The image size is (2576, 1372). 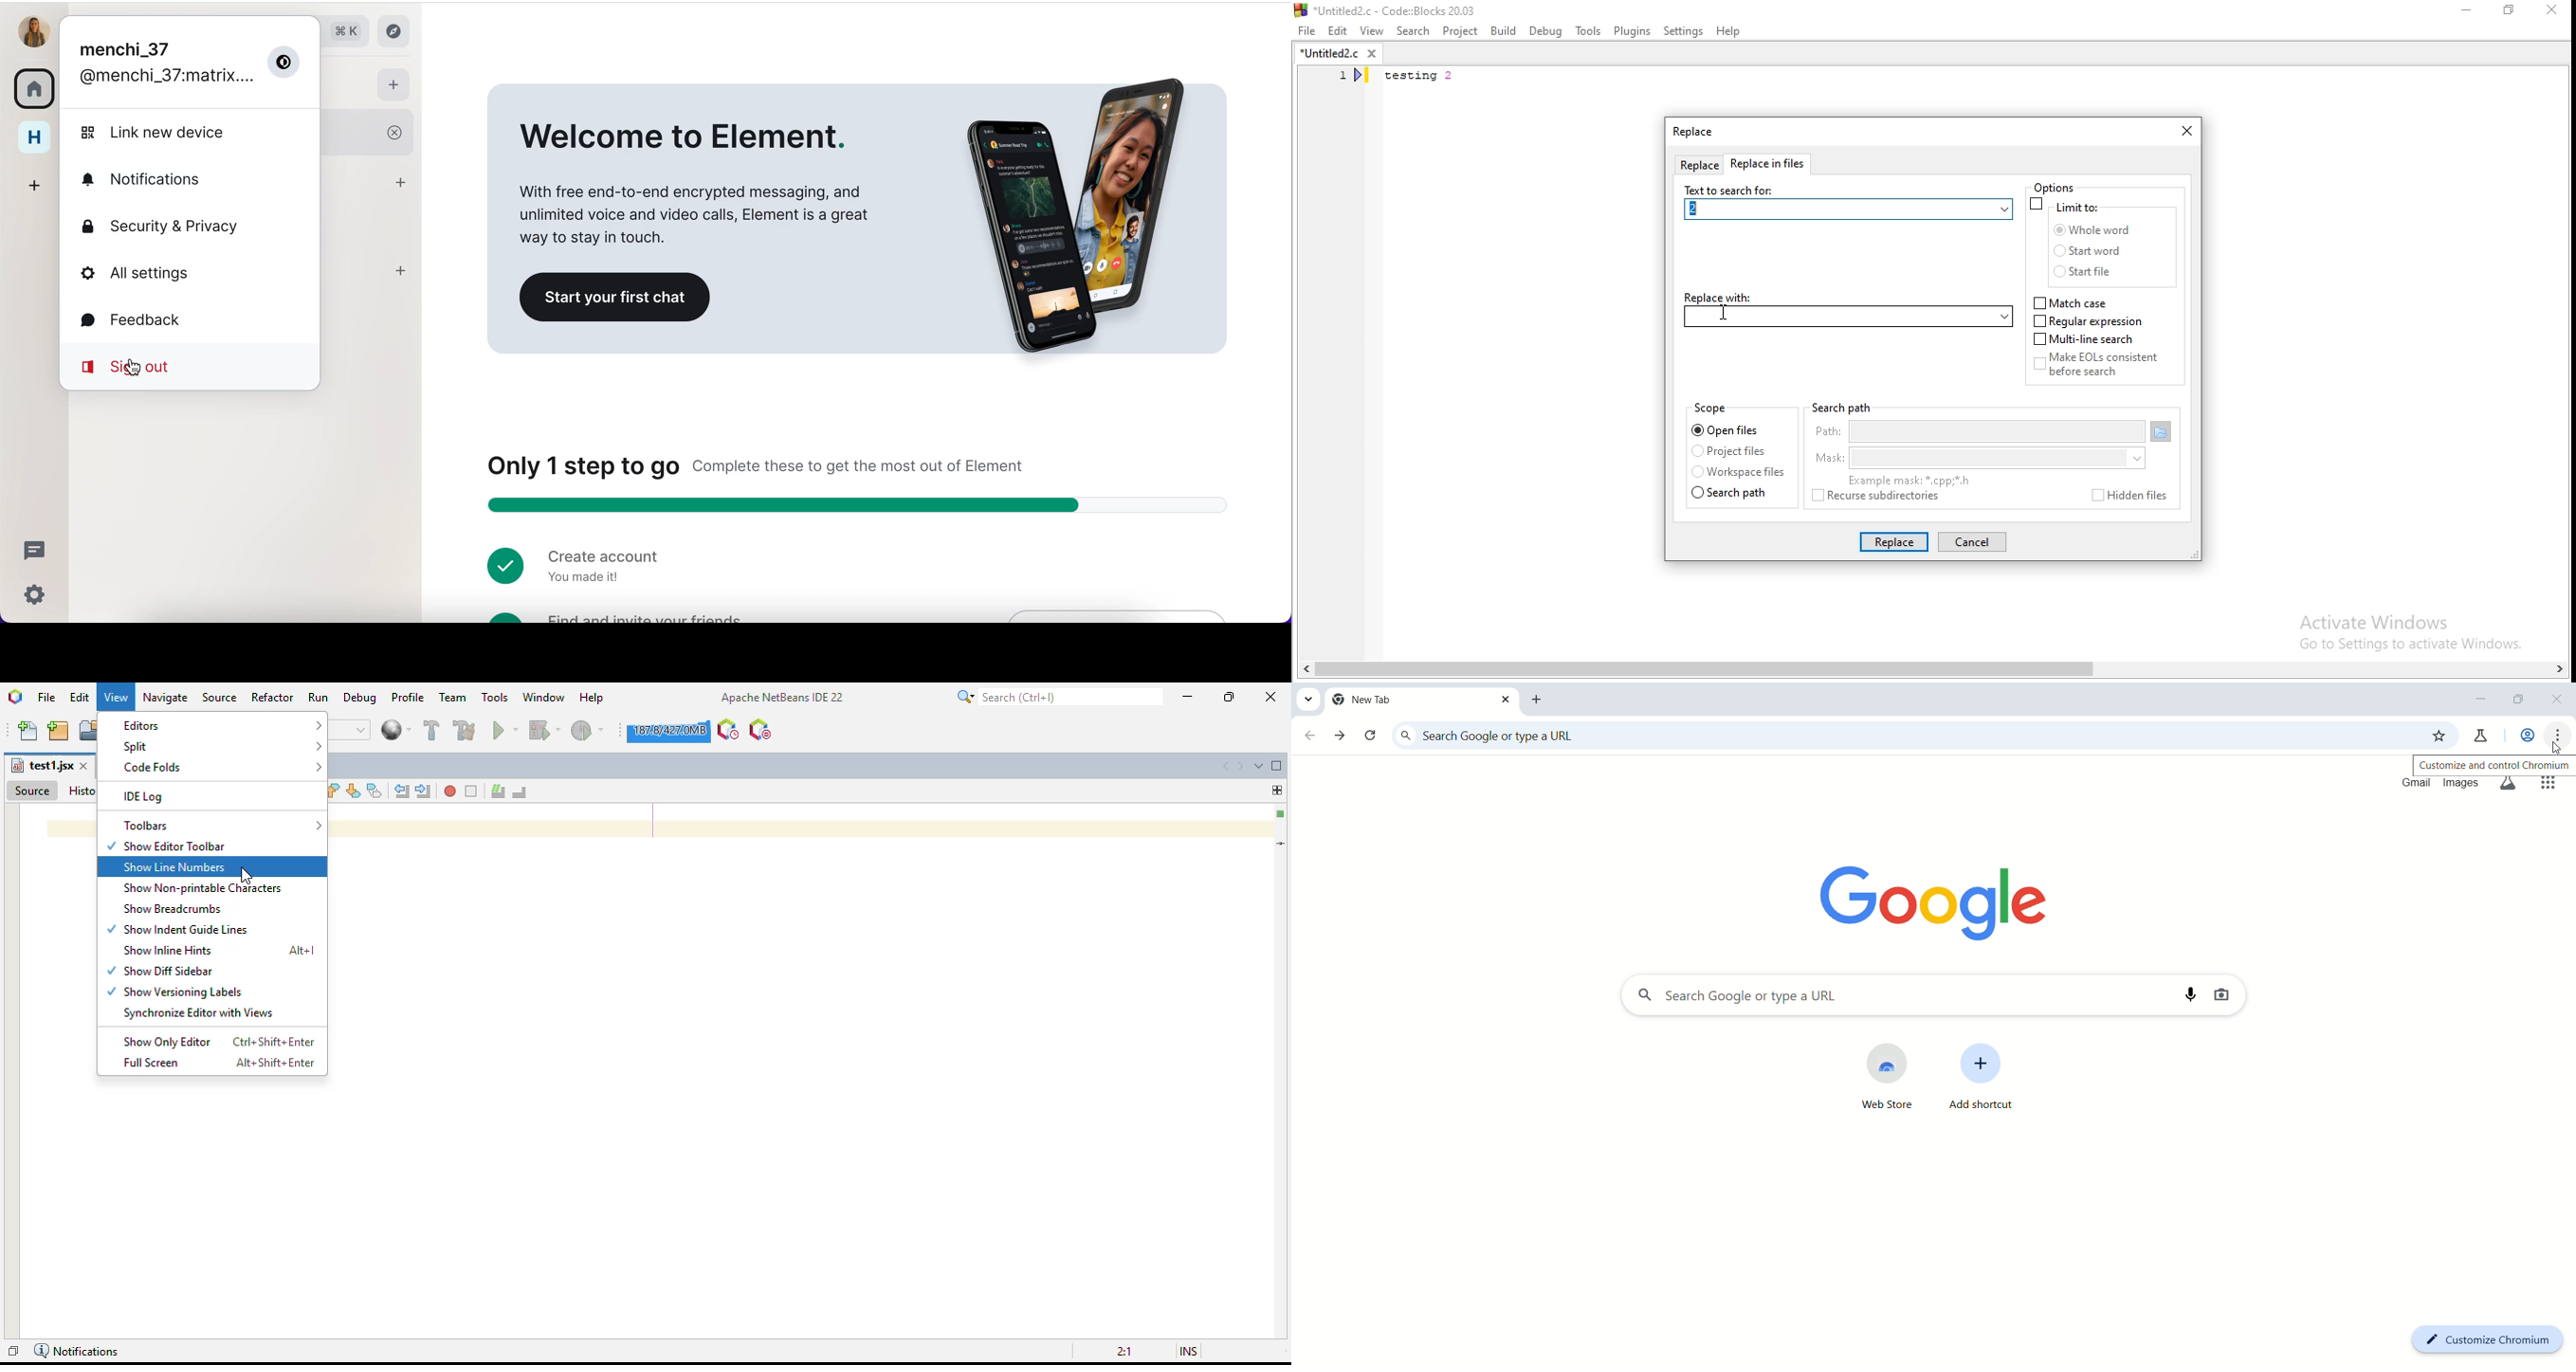 What do you see at coordinates (167, 847) in the screenshot?
I see `show editor toolbar` at bounding box center [167, 847].